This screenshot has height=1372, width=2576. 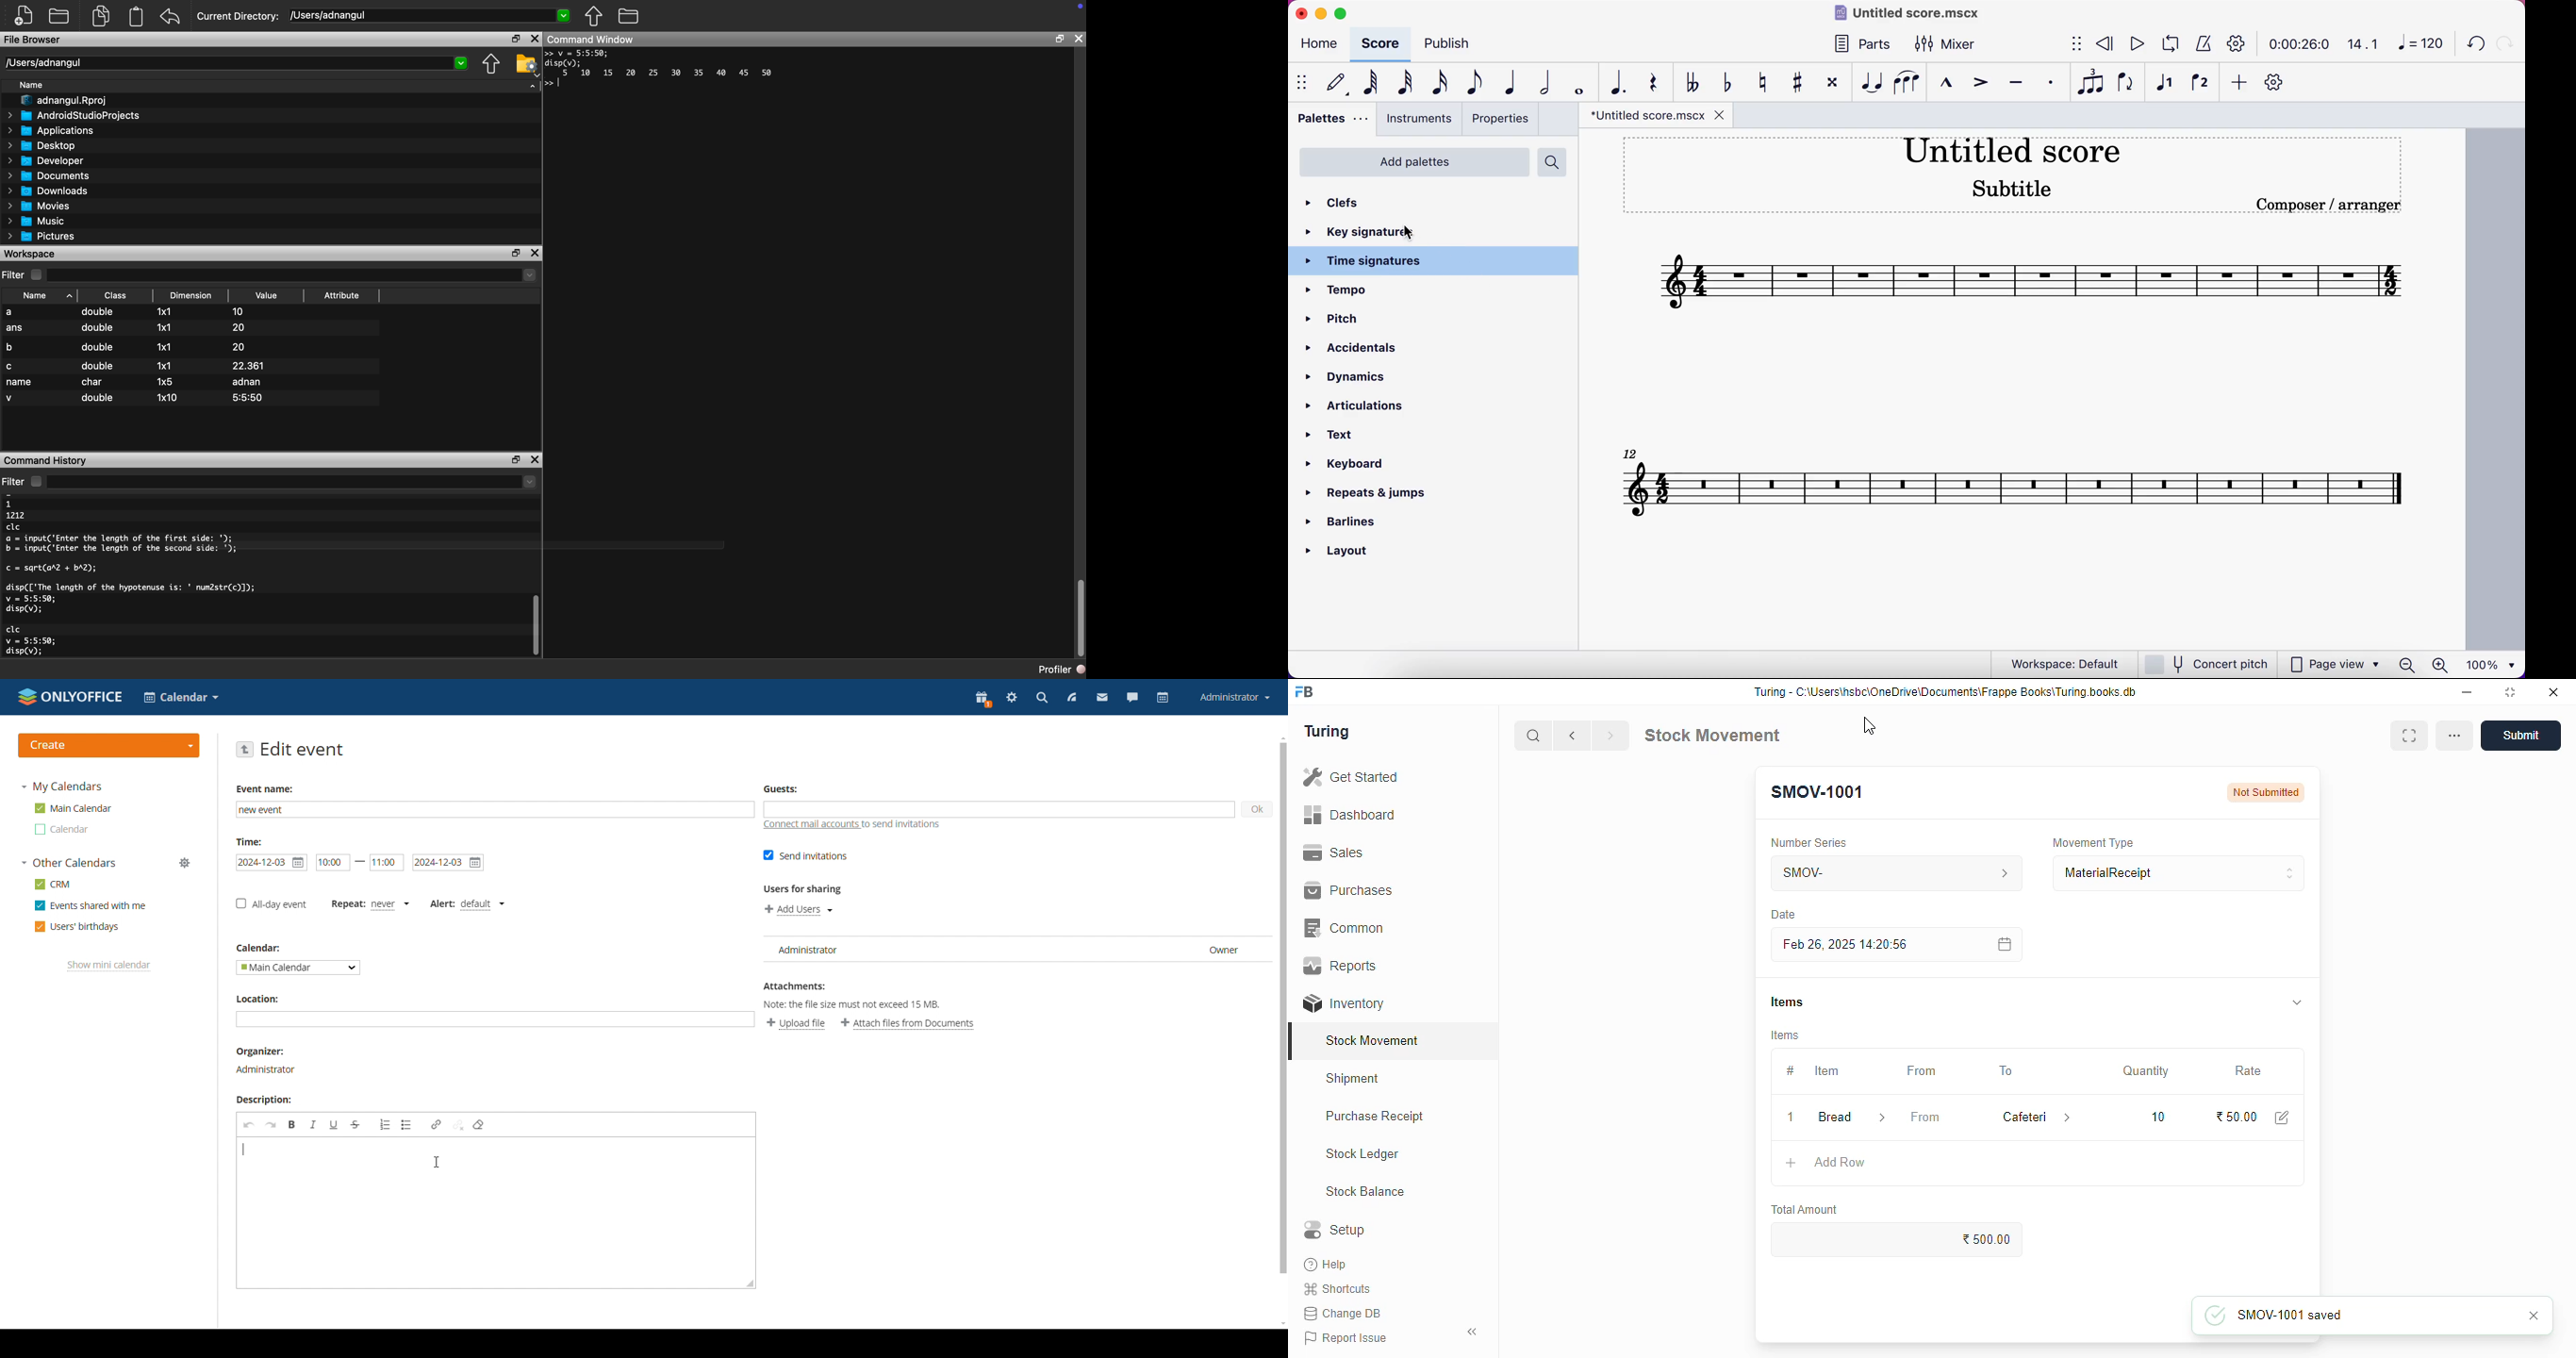 What do you see at coordinates (1301, 13) in the screenshot?
I see `close` at bounding box center [1301, 13].